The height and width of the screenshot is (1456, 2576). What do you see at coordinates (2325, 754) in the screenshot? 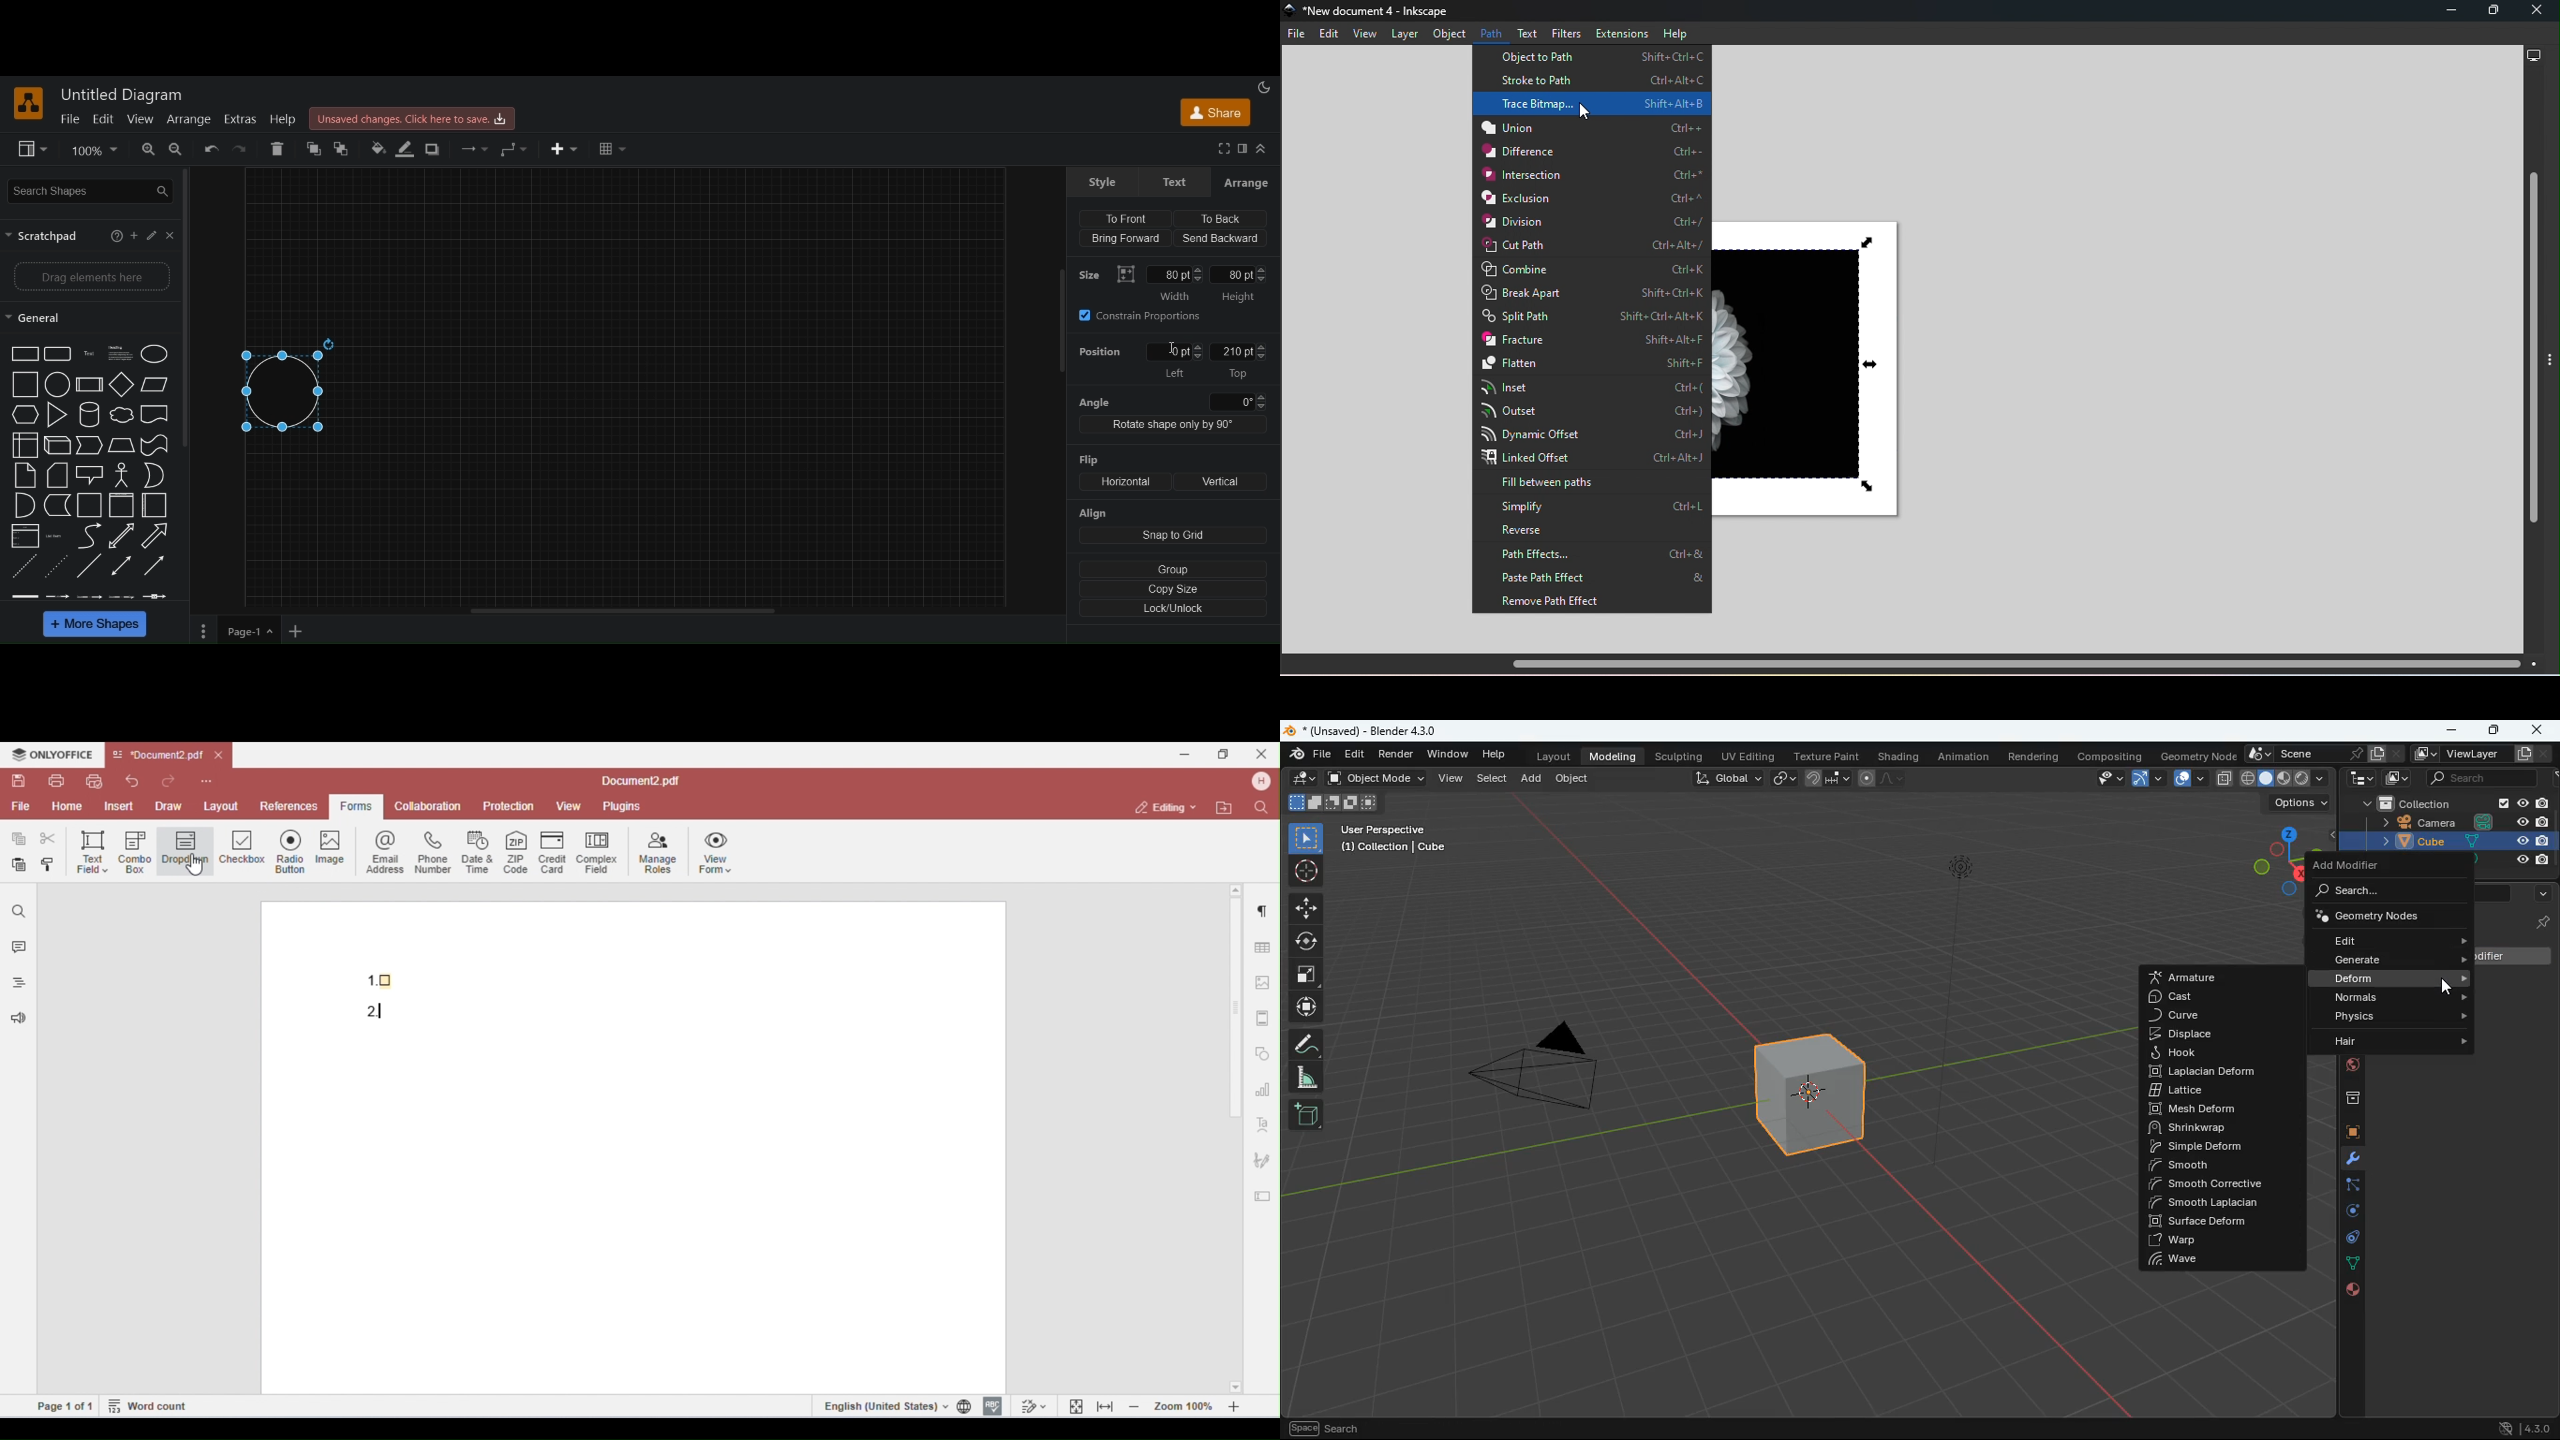
I see `scene` at bounding box center [2325, 754].